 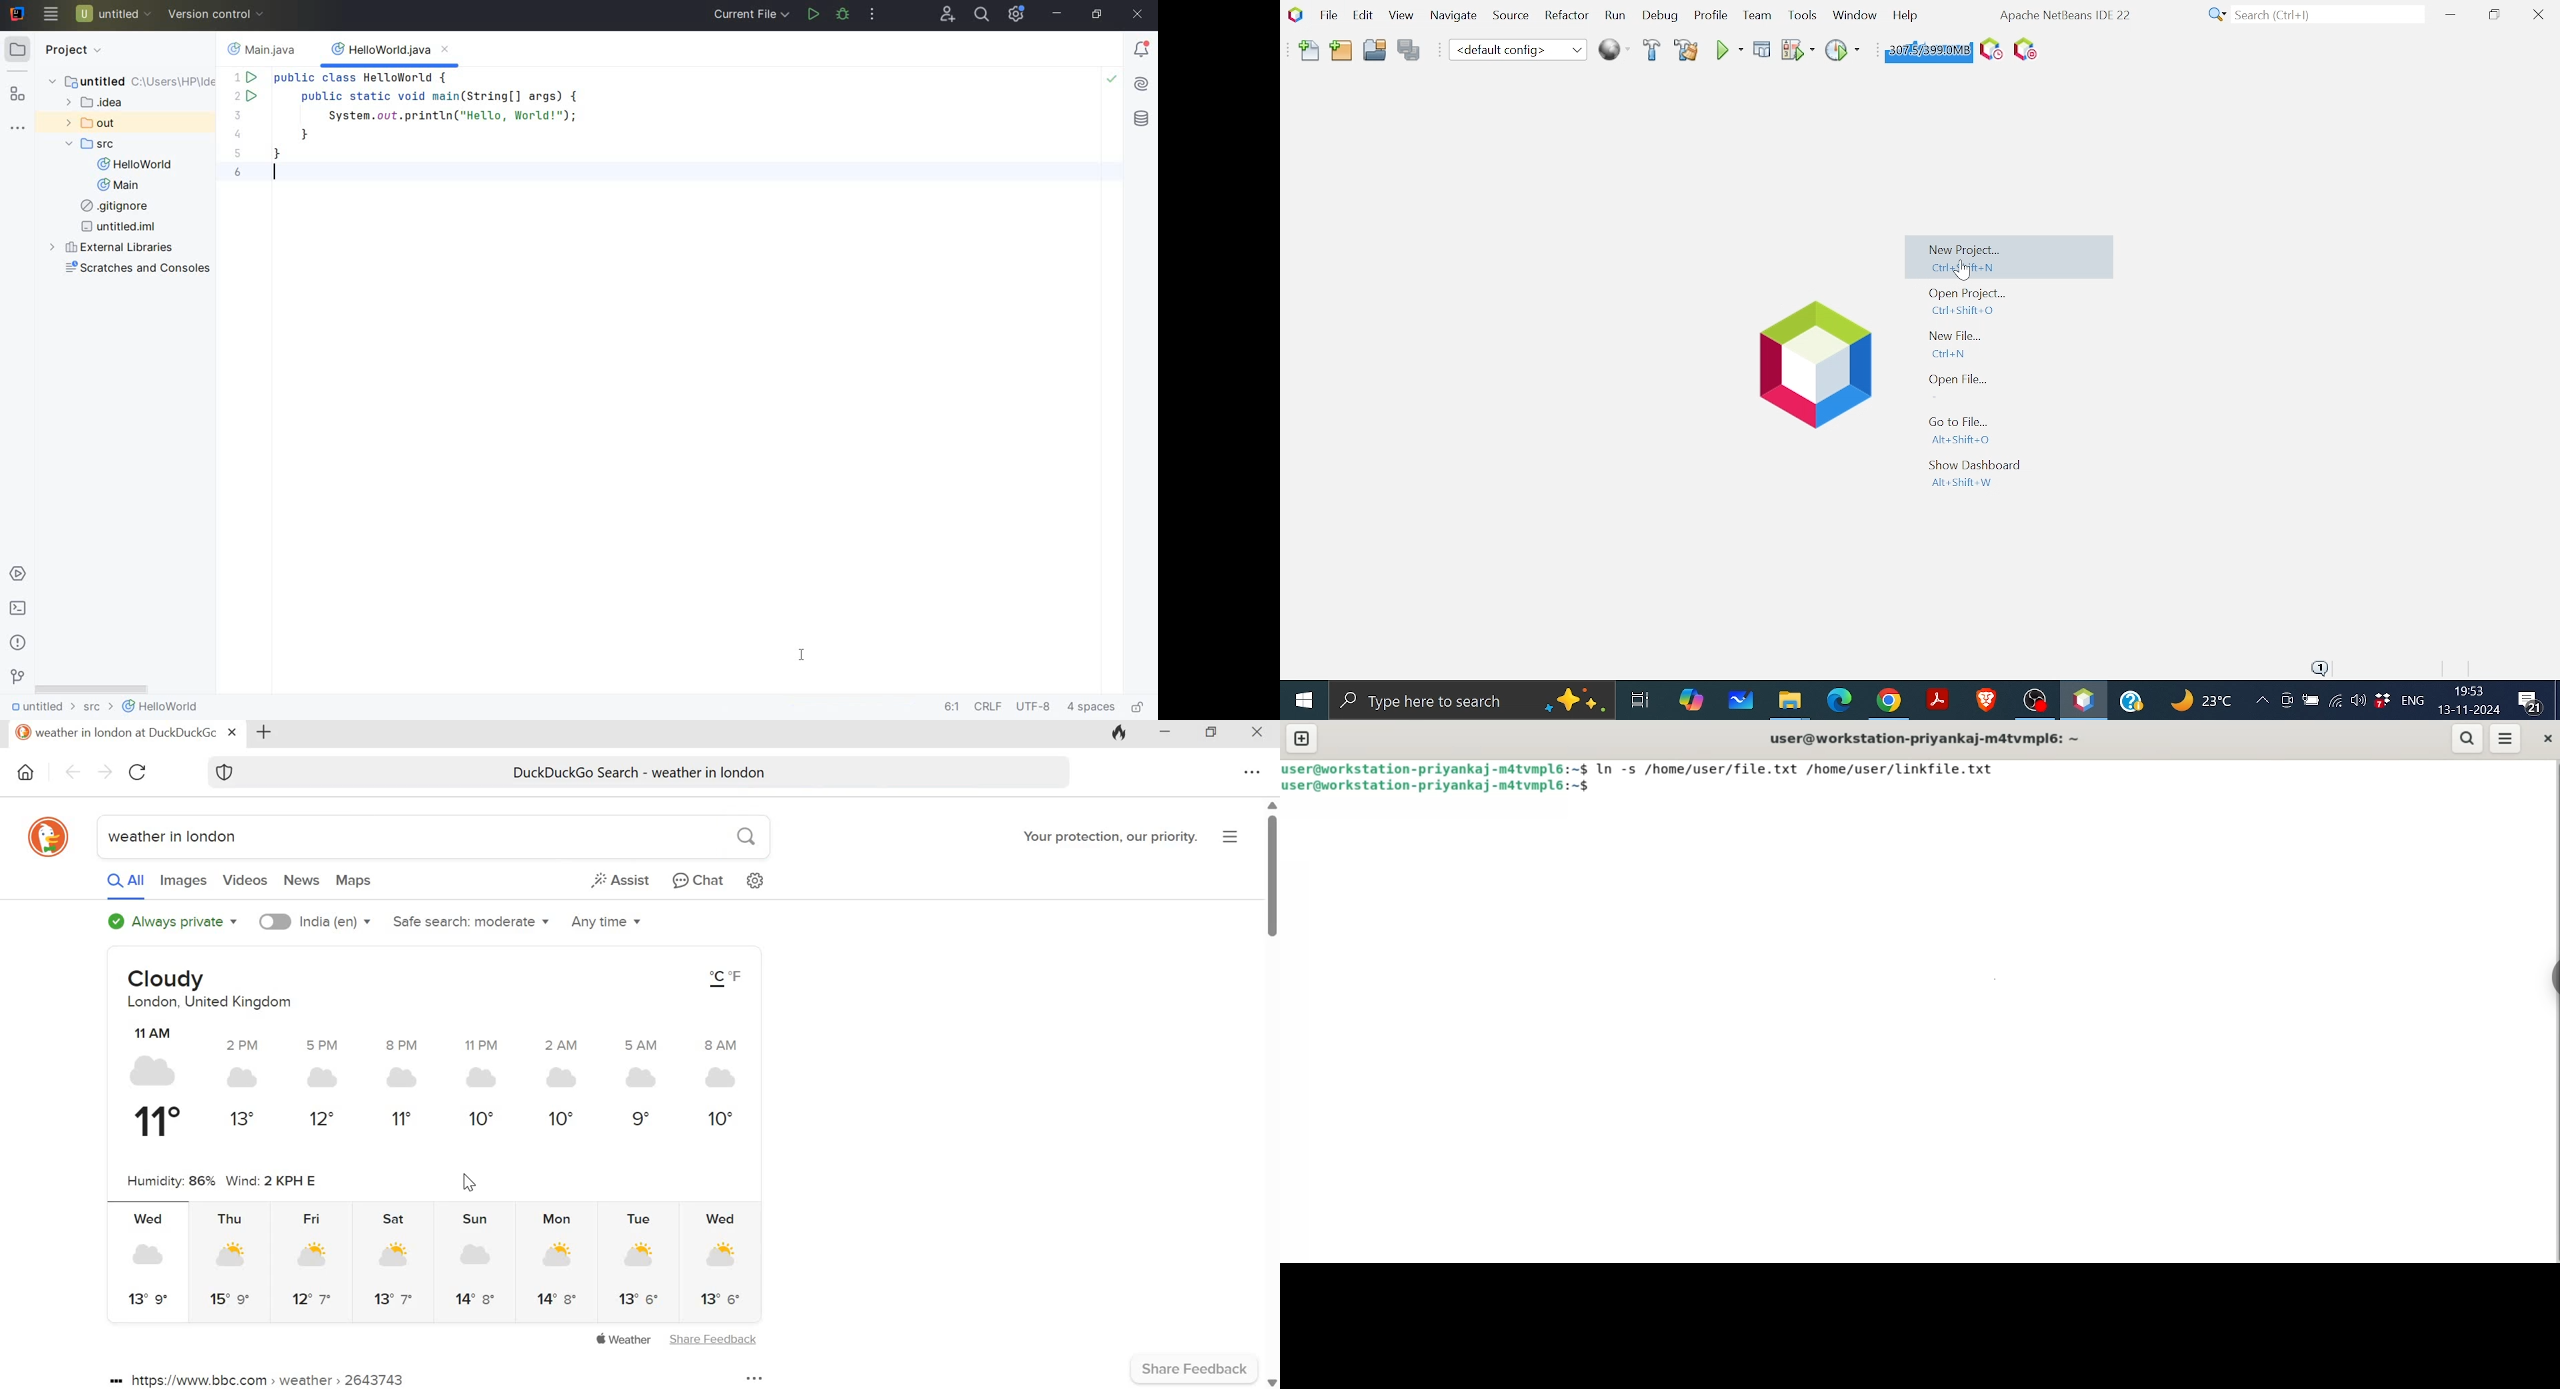 What do you see at coordinates (755, 1379) in the screenshot?
I see `More options` at bounding box center [755, 1379].